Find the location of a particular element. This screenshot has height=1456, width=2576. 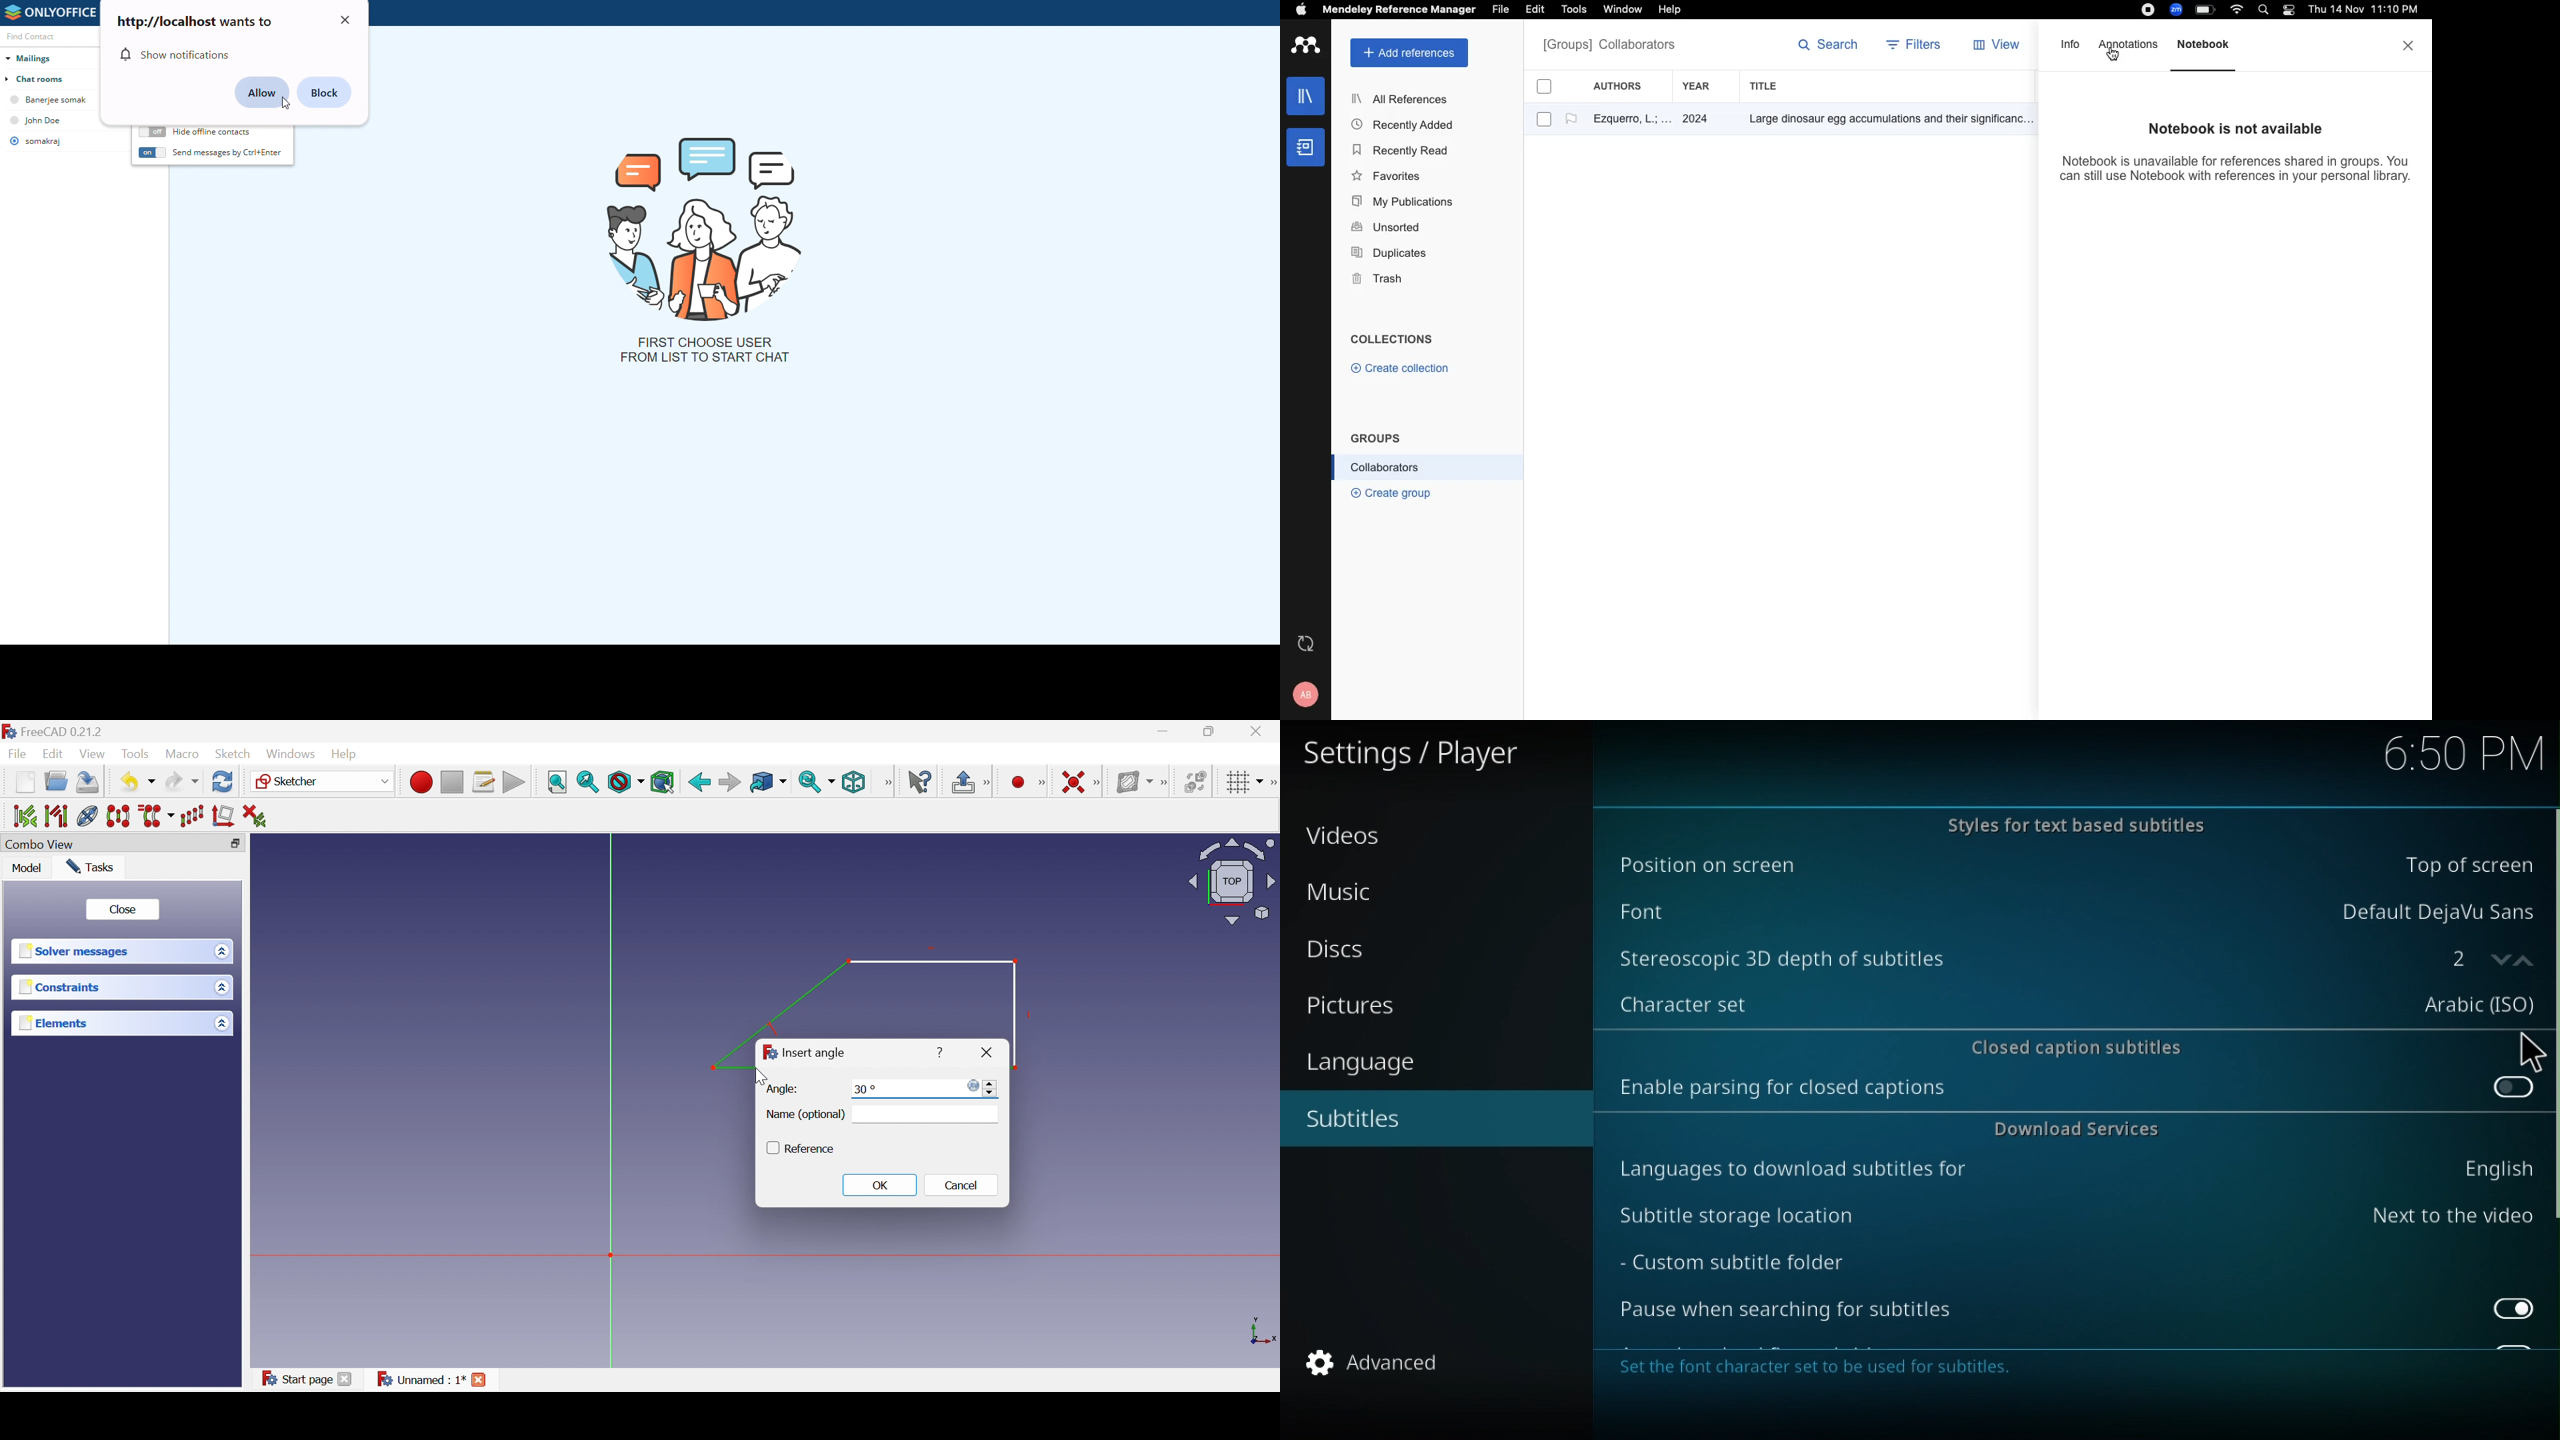

30 ° is located at coordinates (866, 1089).